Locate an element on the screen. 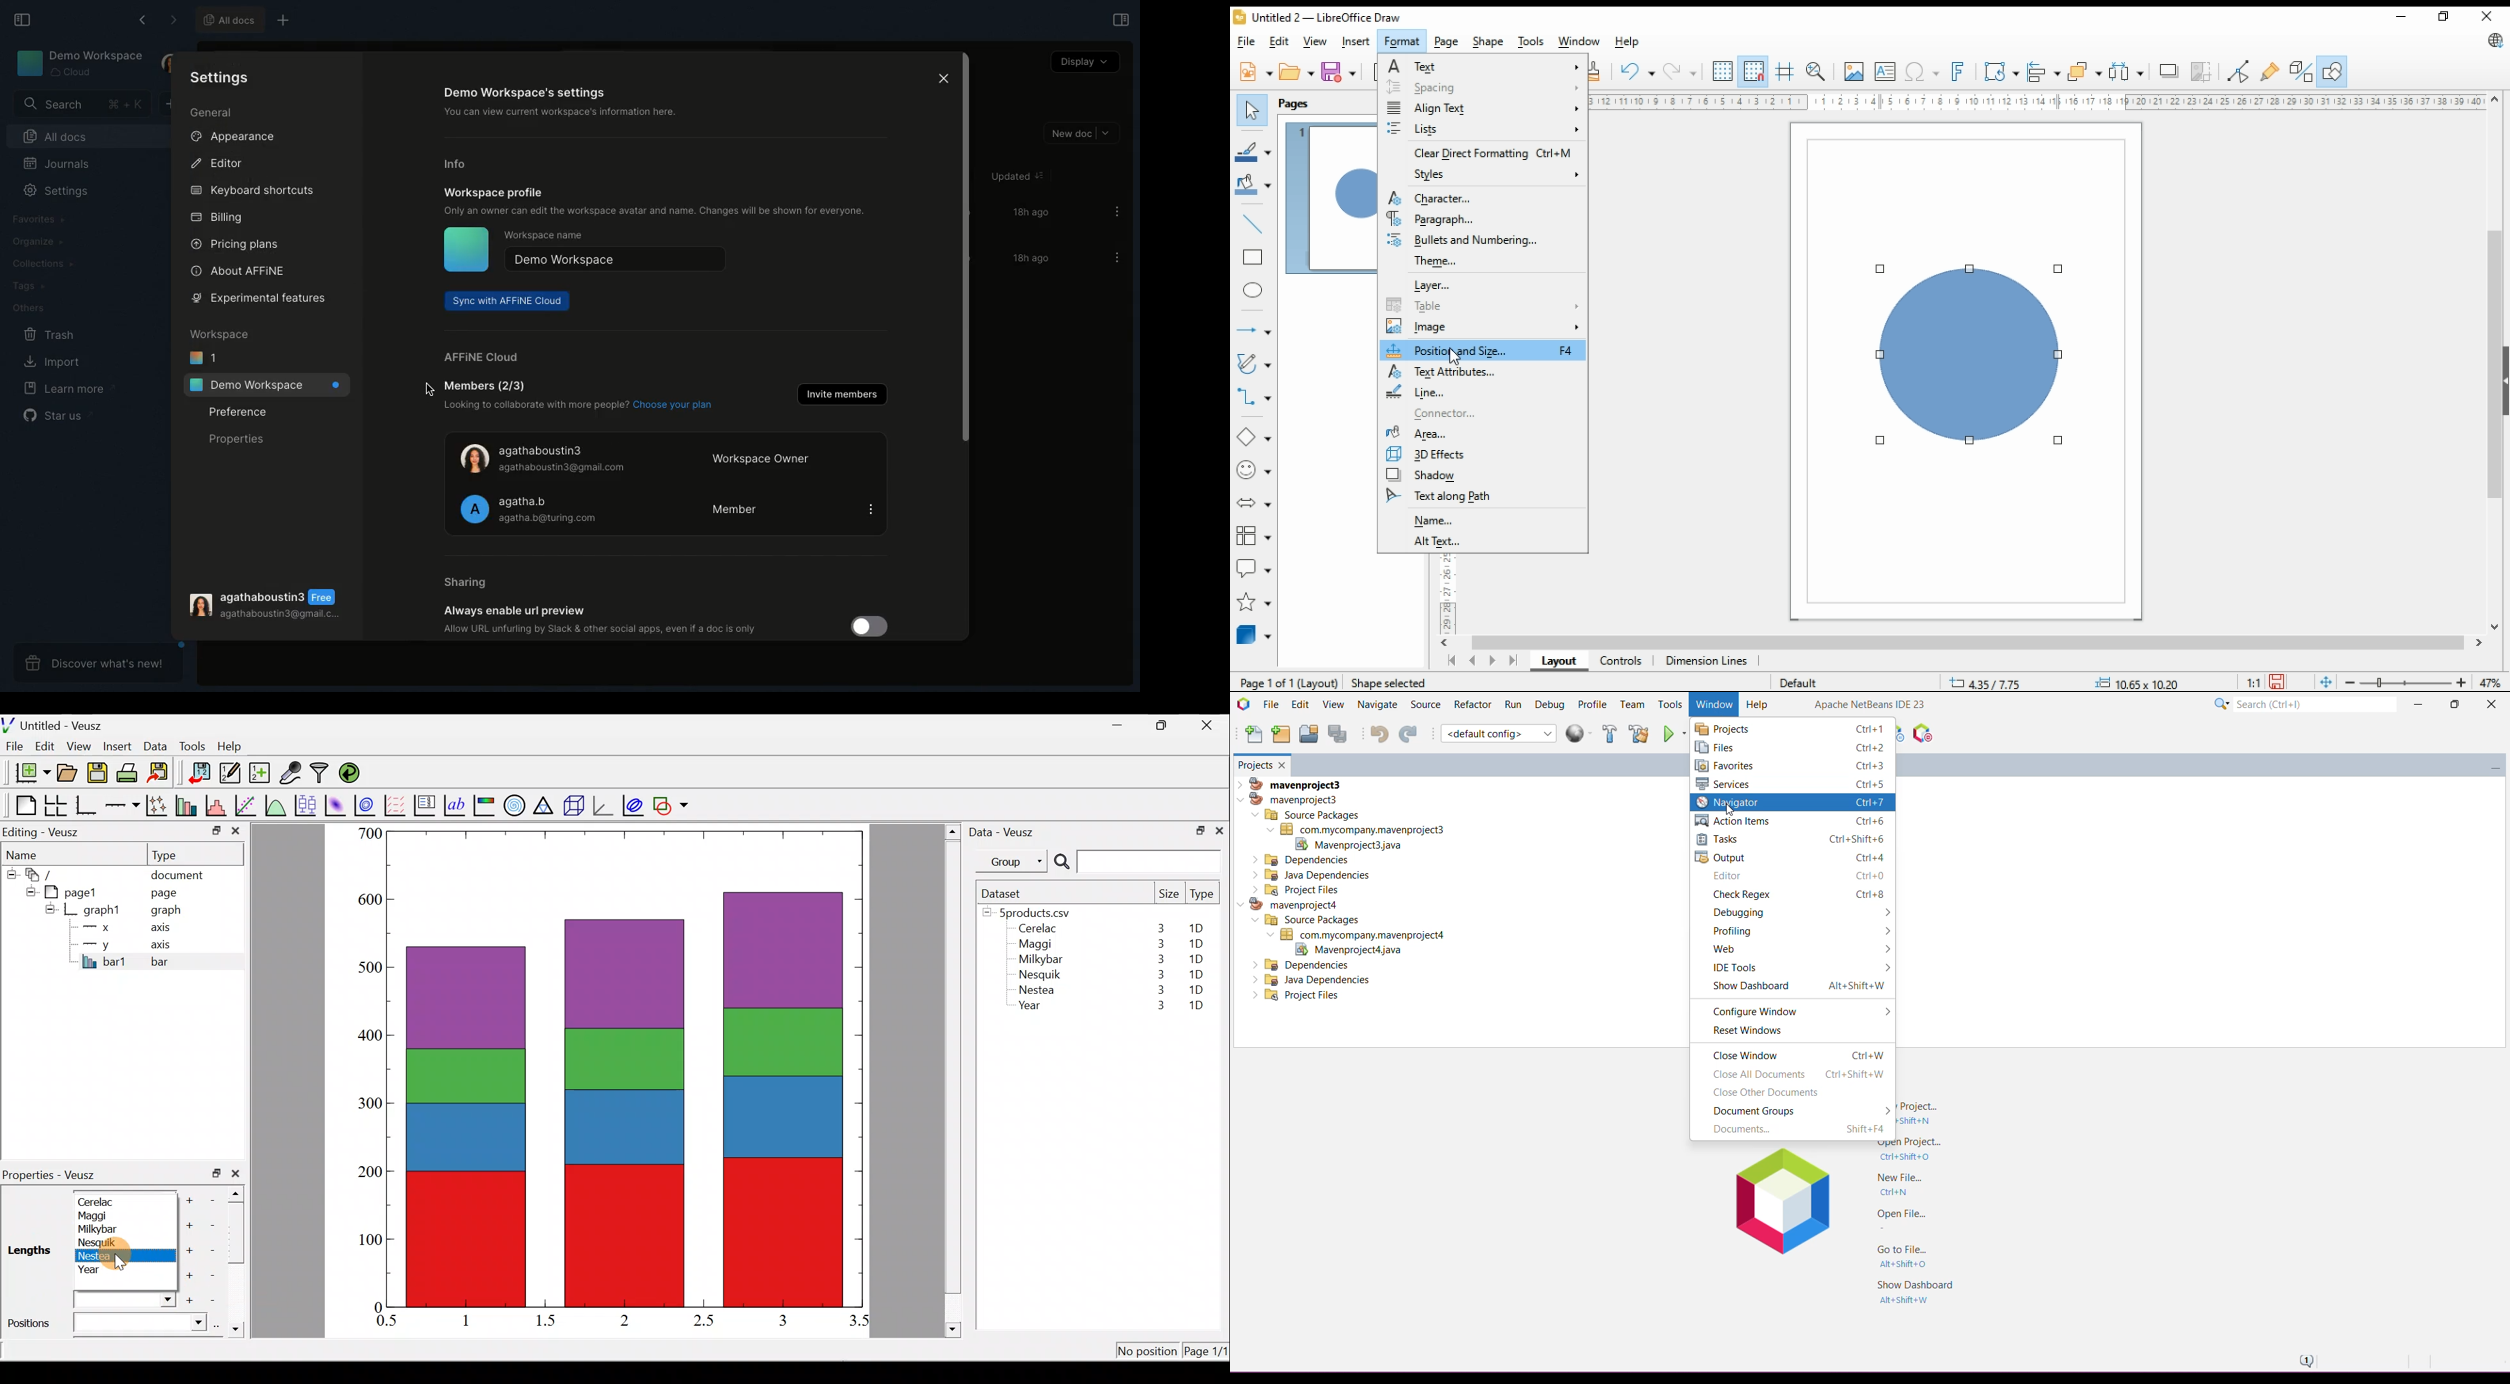 This screenshot has width=2520, height=1400. document widget is located at coordinates (45, 873).